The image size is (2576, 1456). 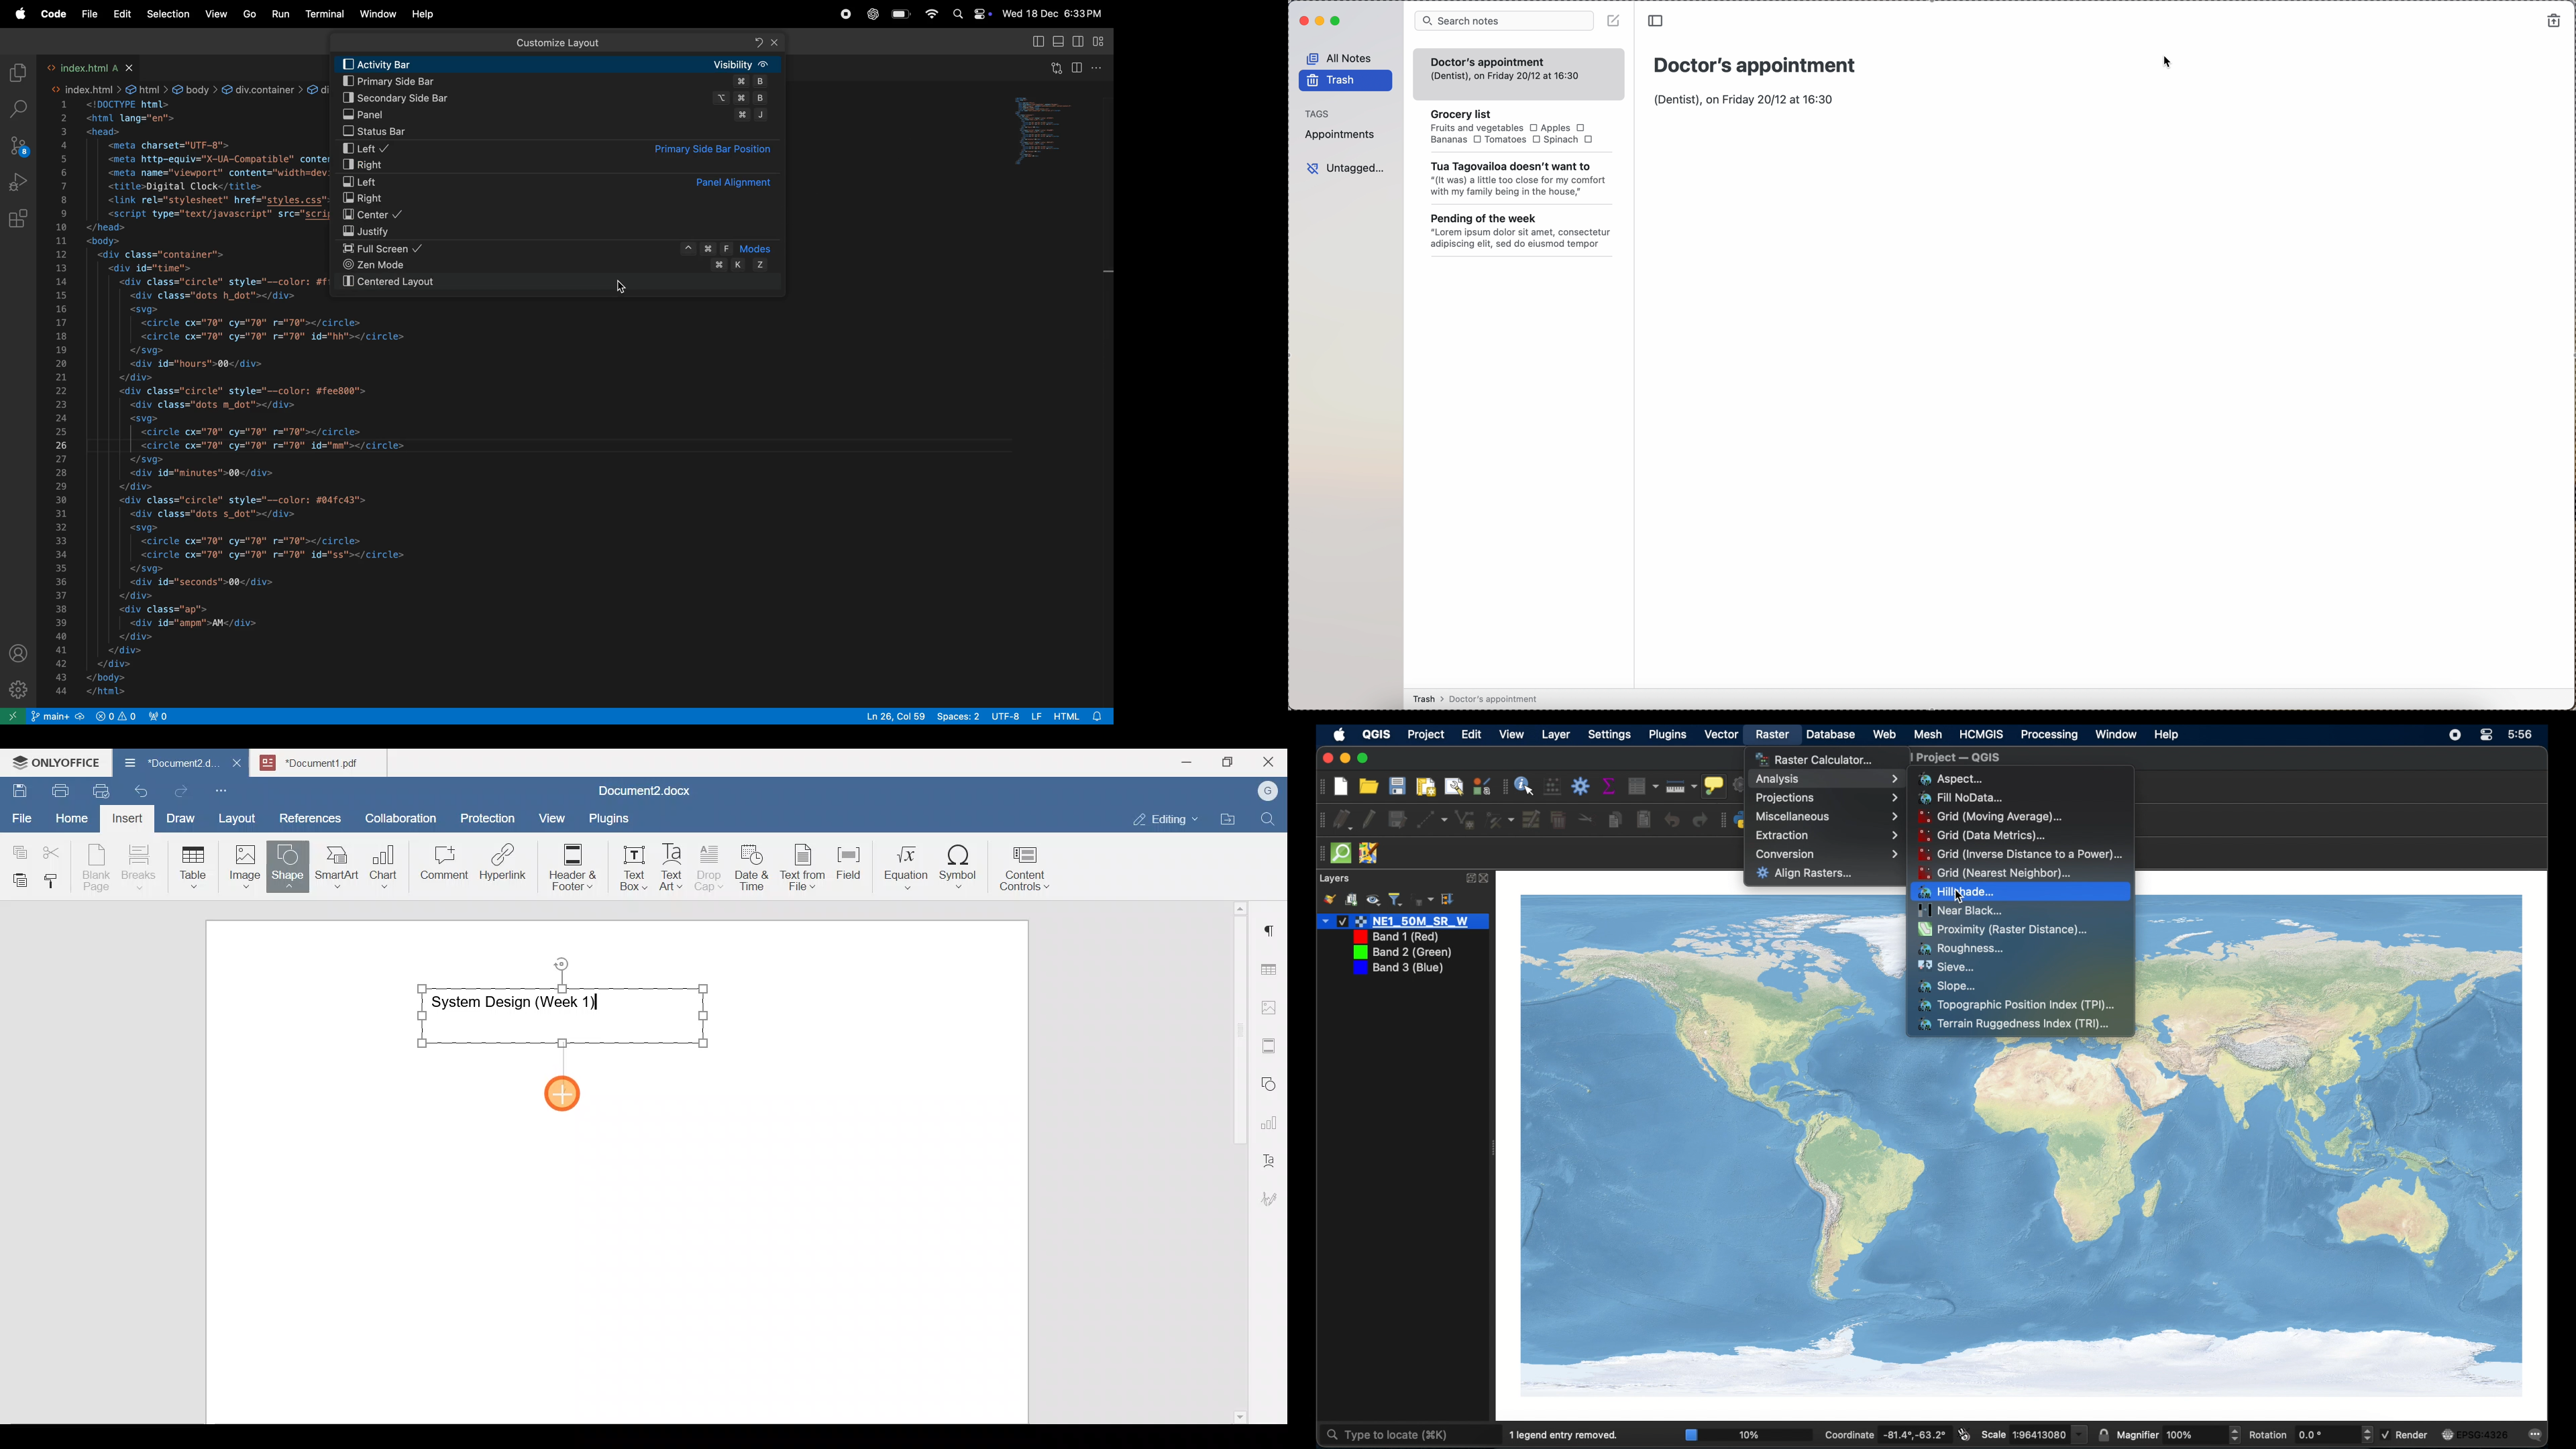 I want to click on Print file, so click(x=58, y=788).